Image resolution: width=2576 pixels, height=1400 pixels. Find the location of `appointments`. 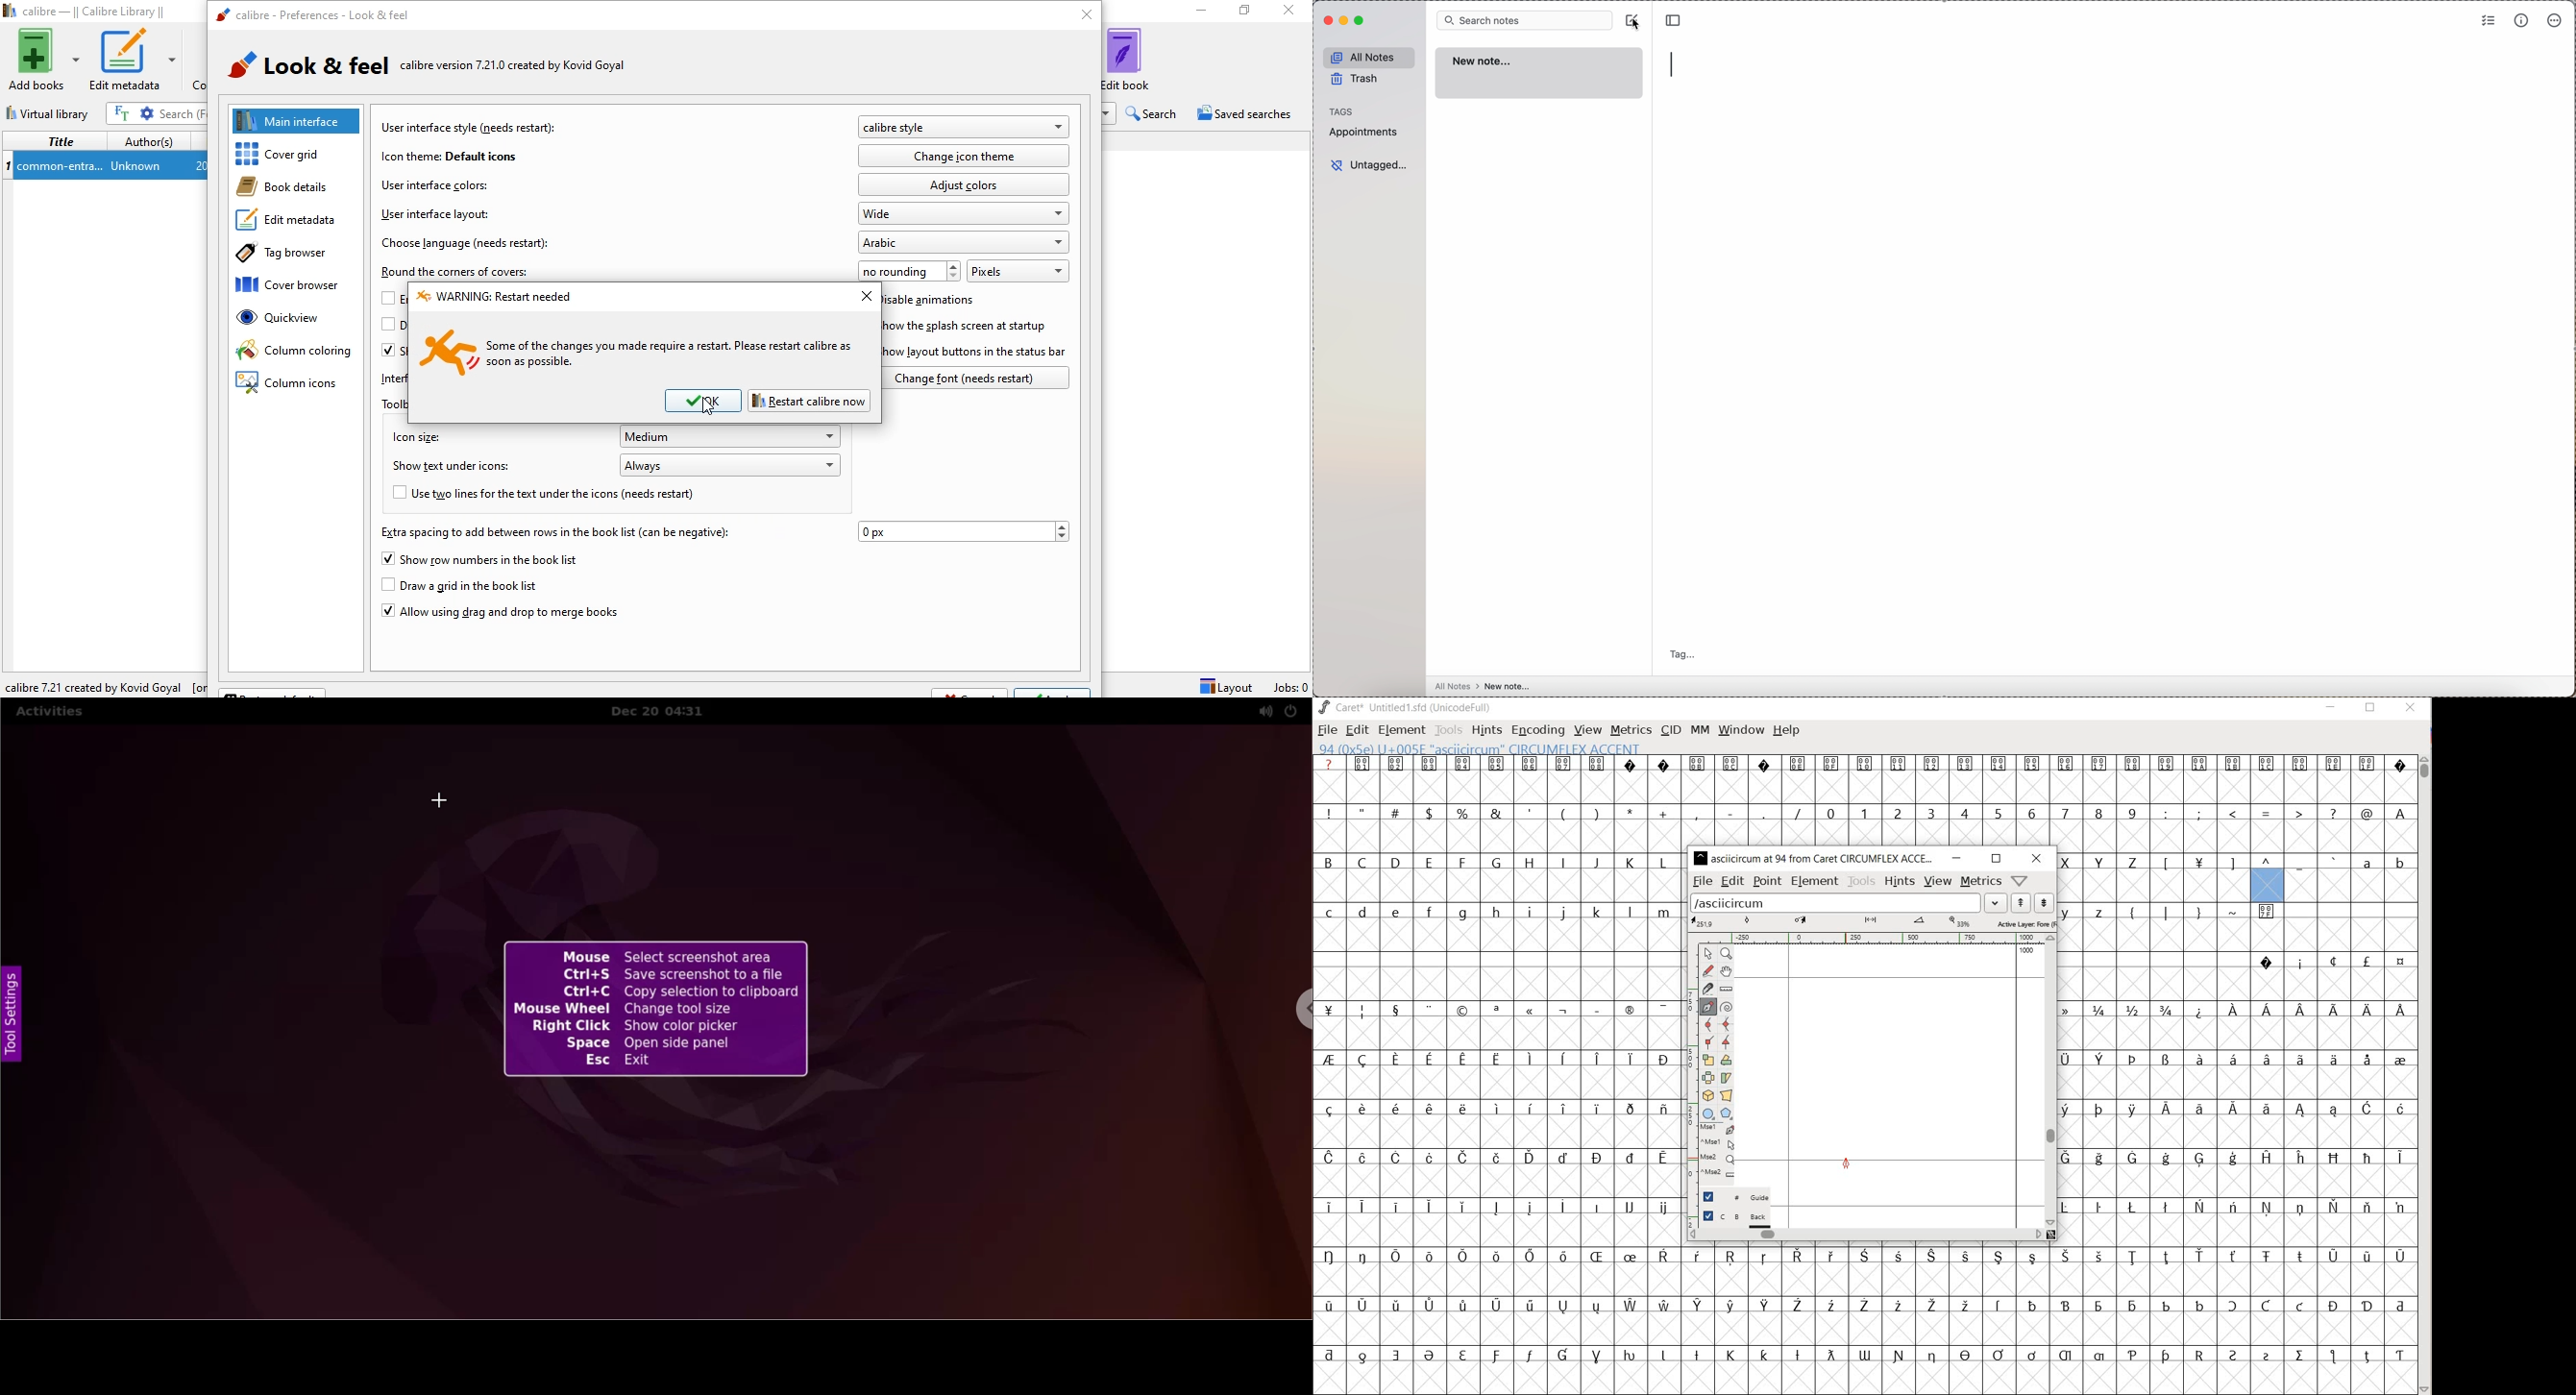

appointments is located at coordinates (1364, 132).